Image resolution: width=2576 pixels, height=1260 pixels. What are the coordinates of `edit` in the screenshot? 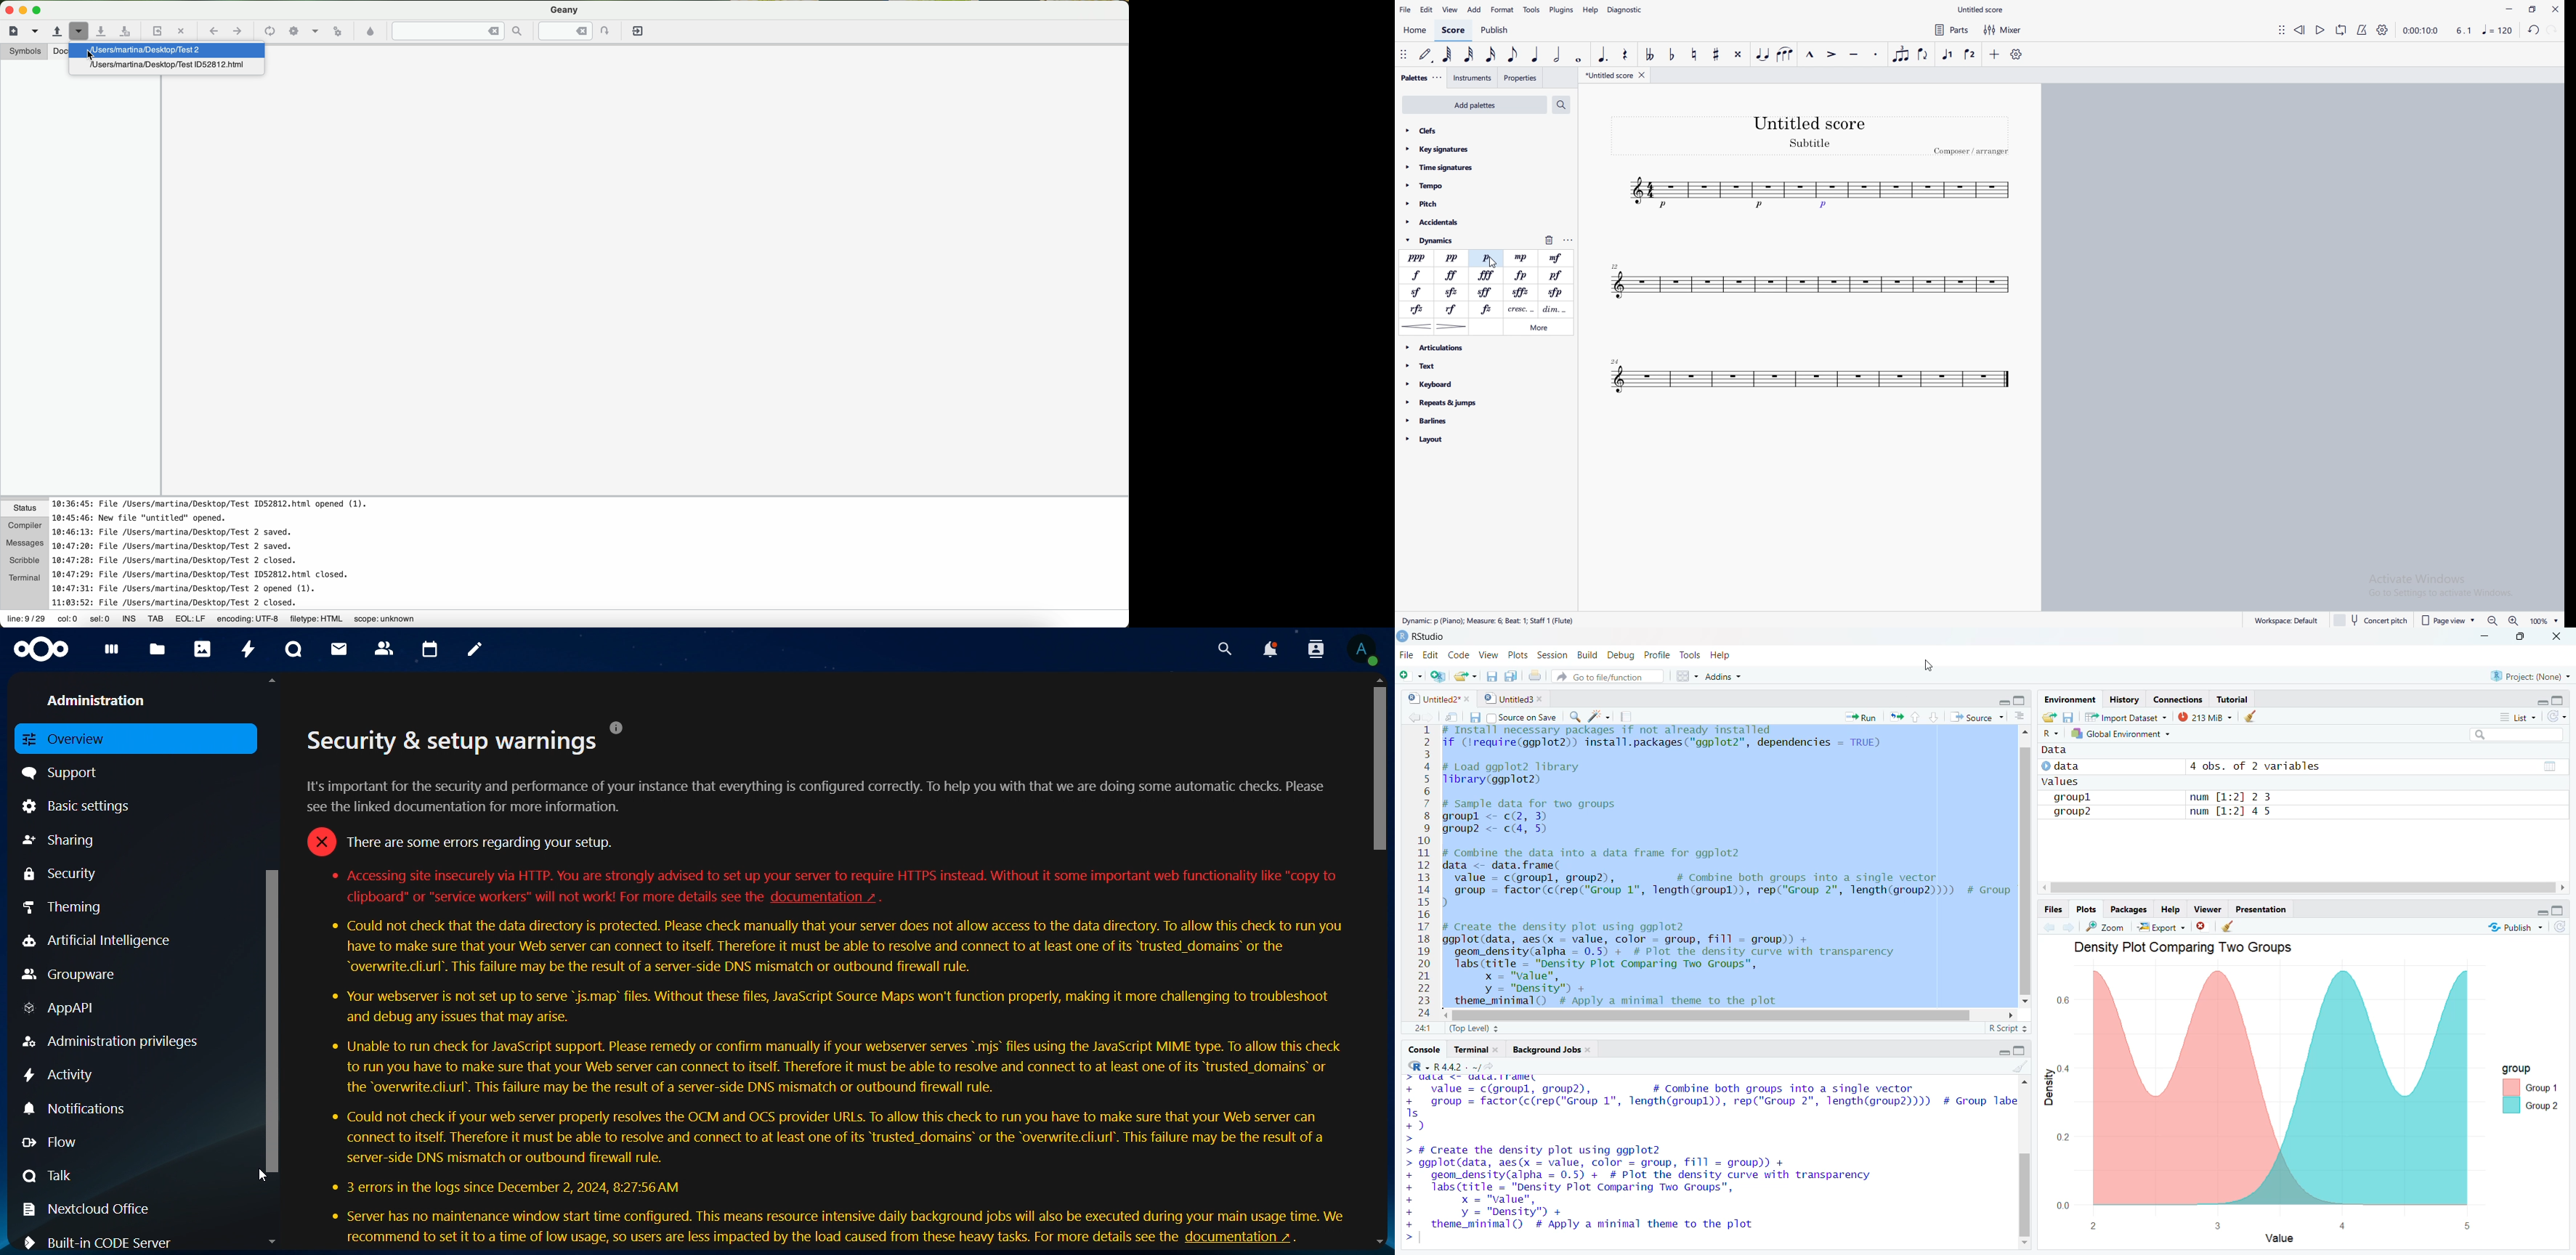 It's located at (1428, 10).